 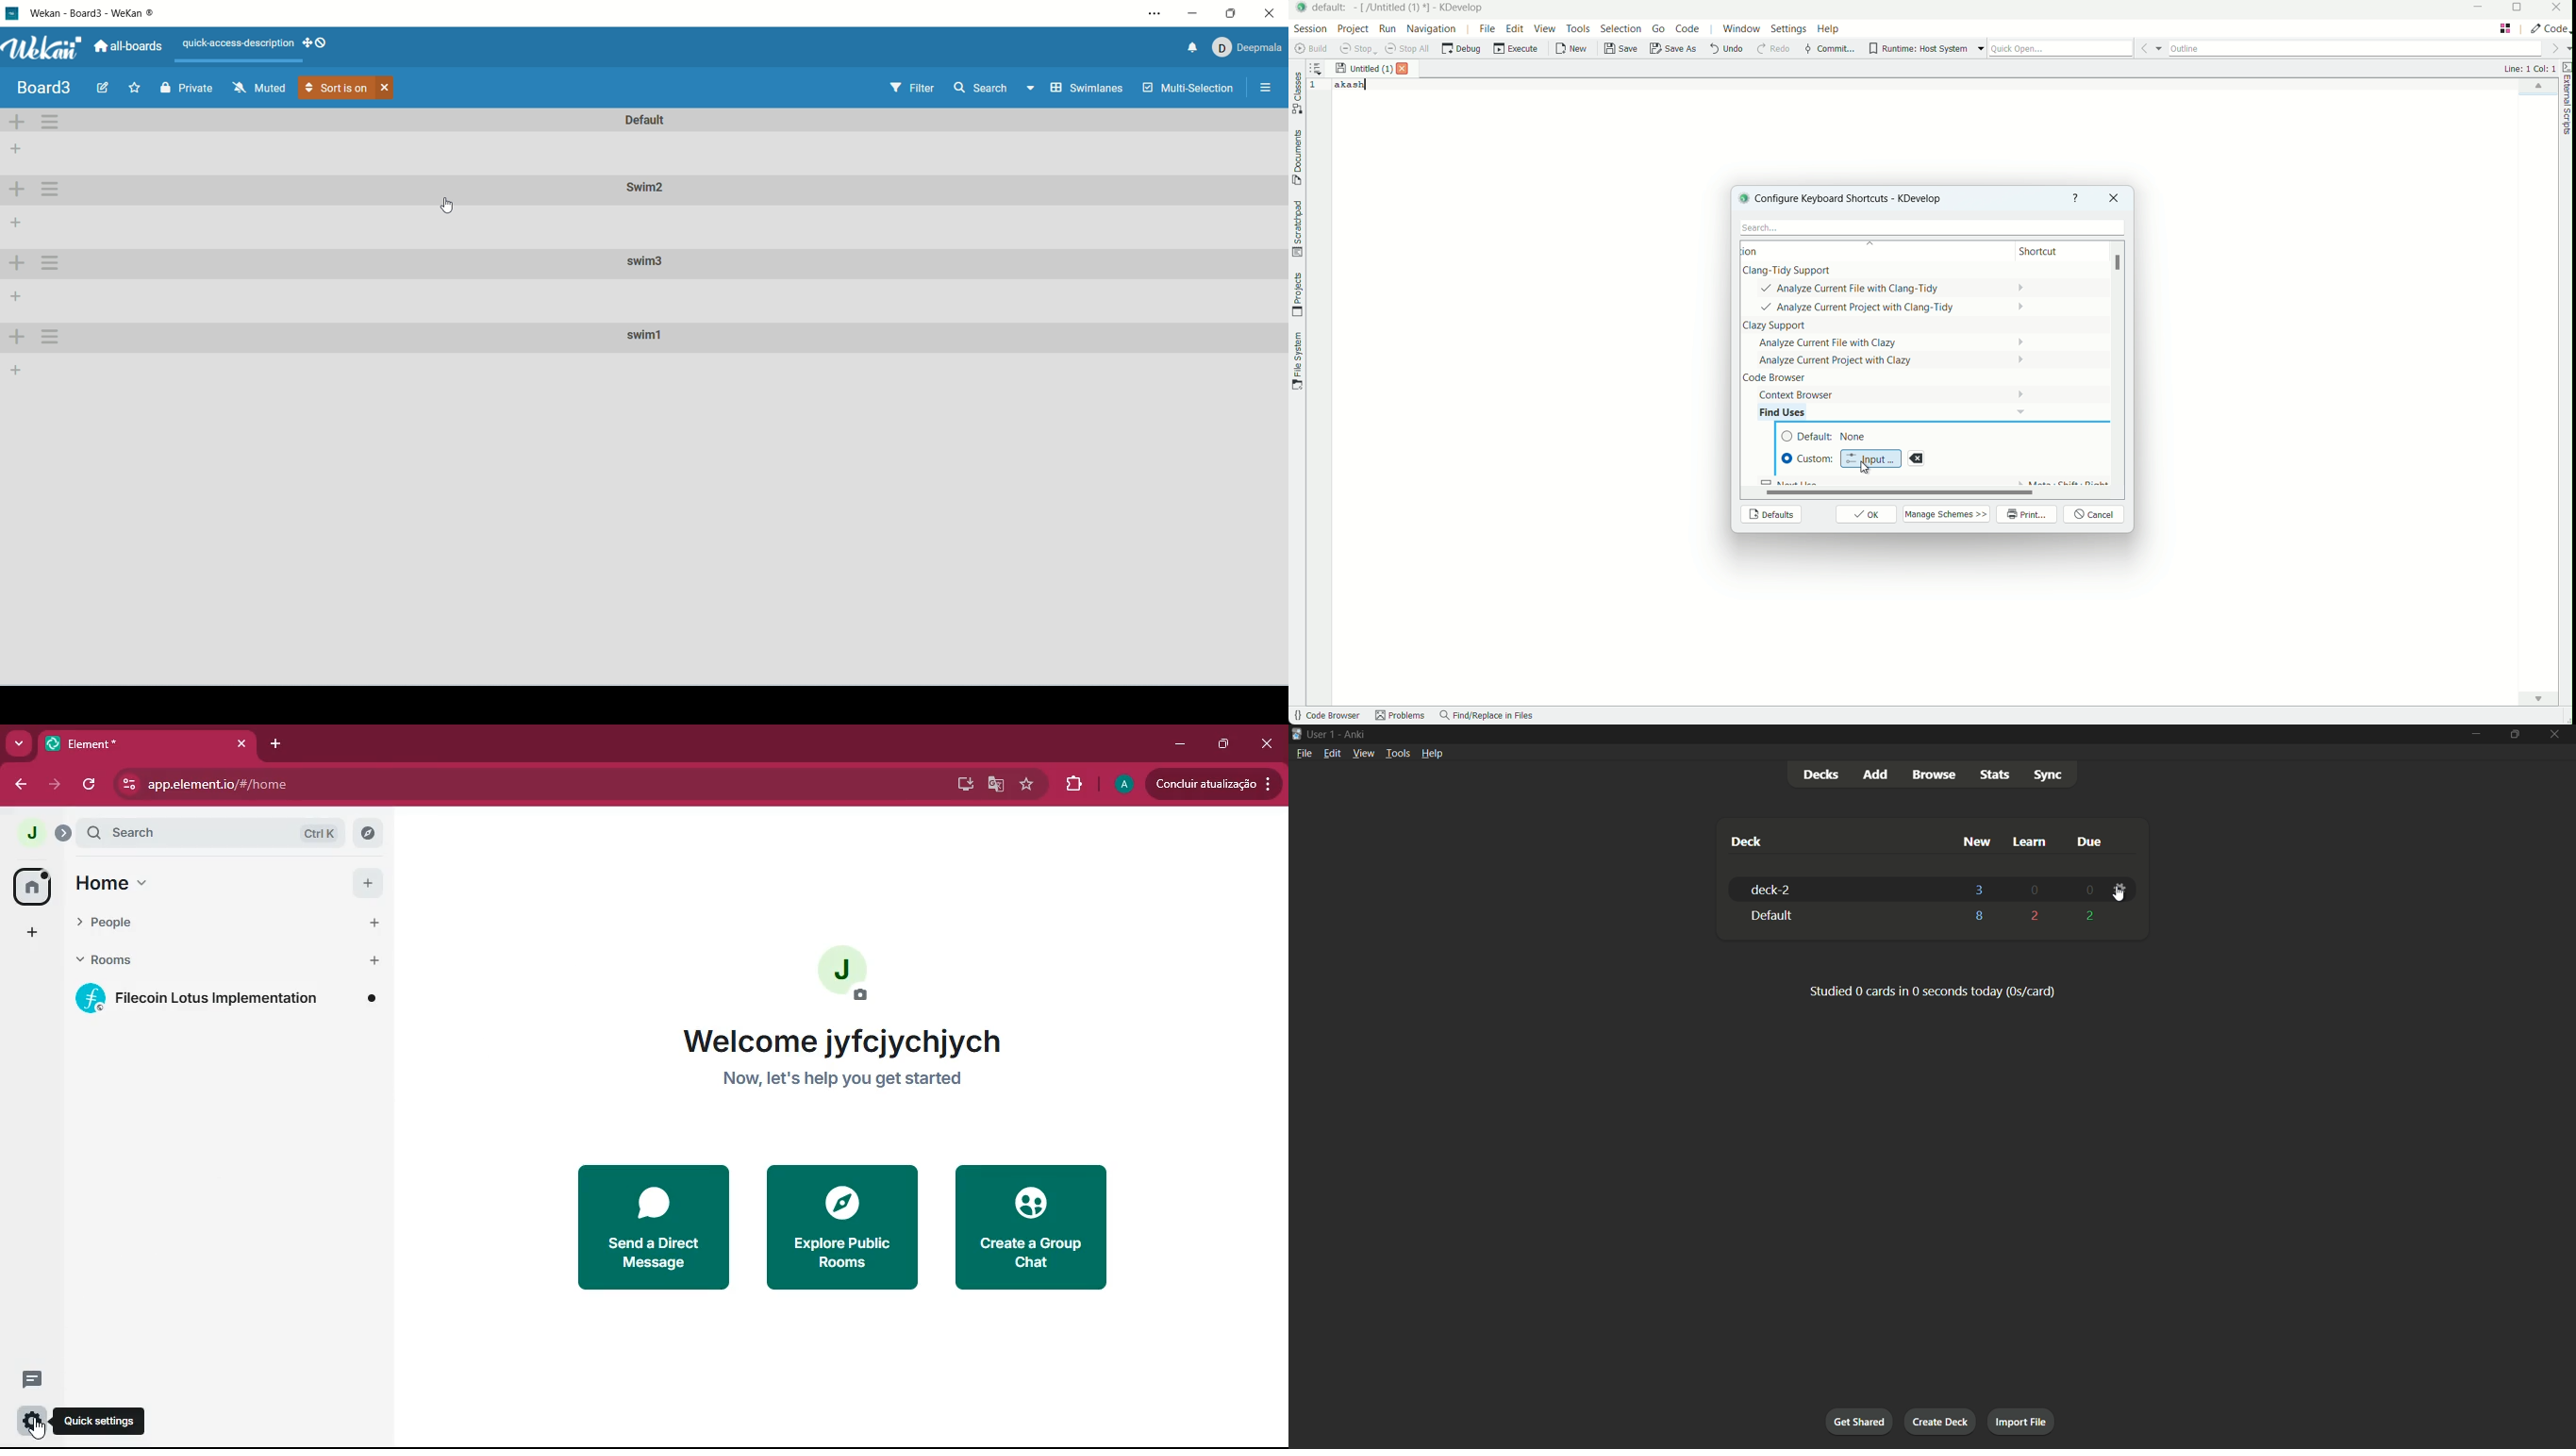 What do you see at coordinates (2048, 776) in the screenshot?
I see `sync` at bounding box center [2048, 776].